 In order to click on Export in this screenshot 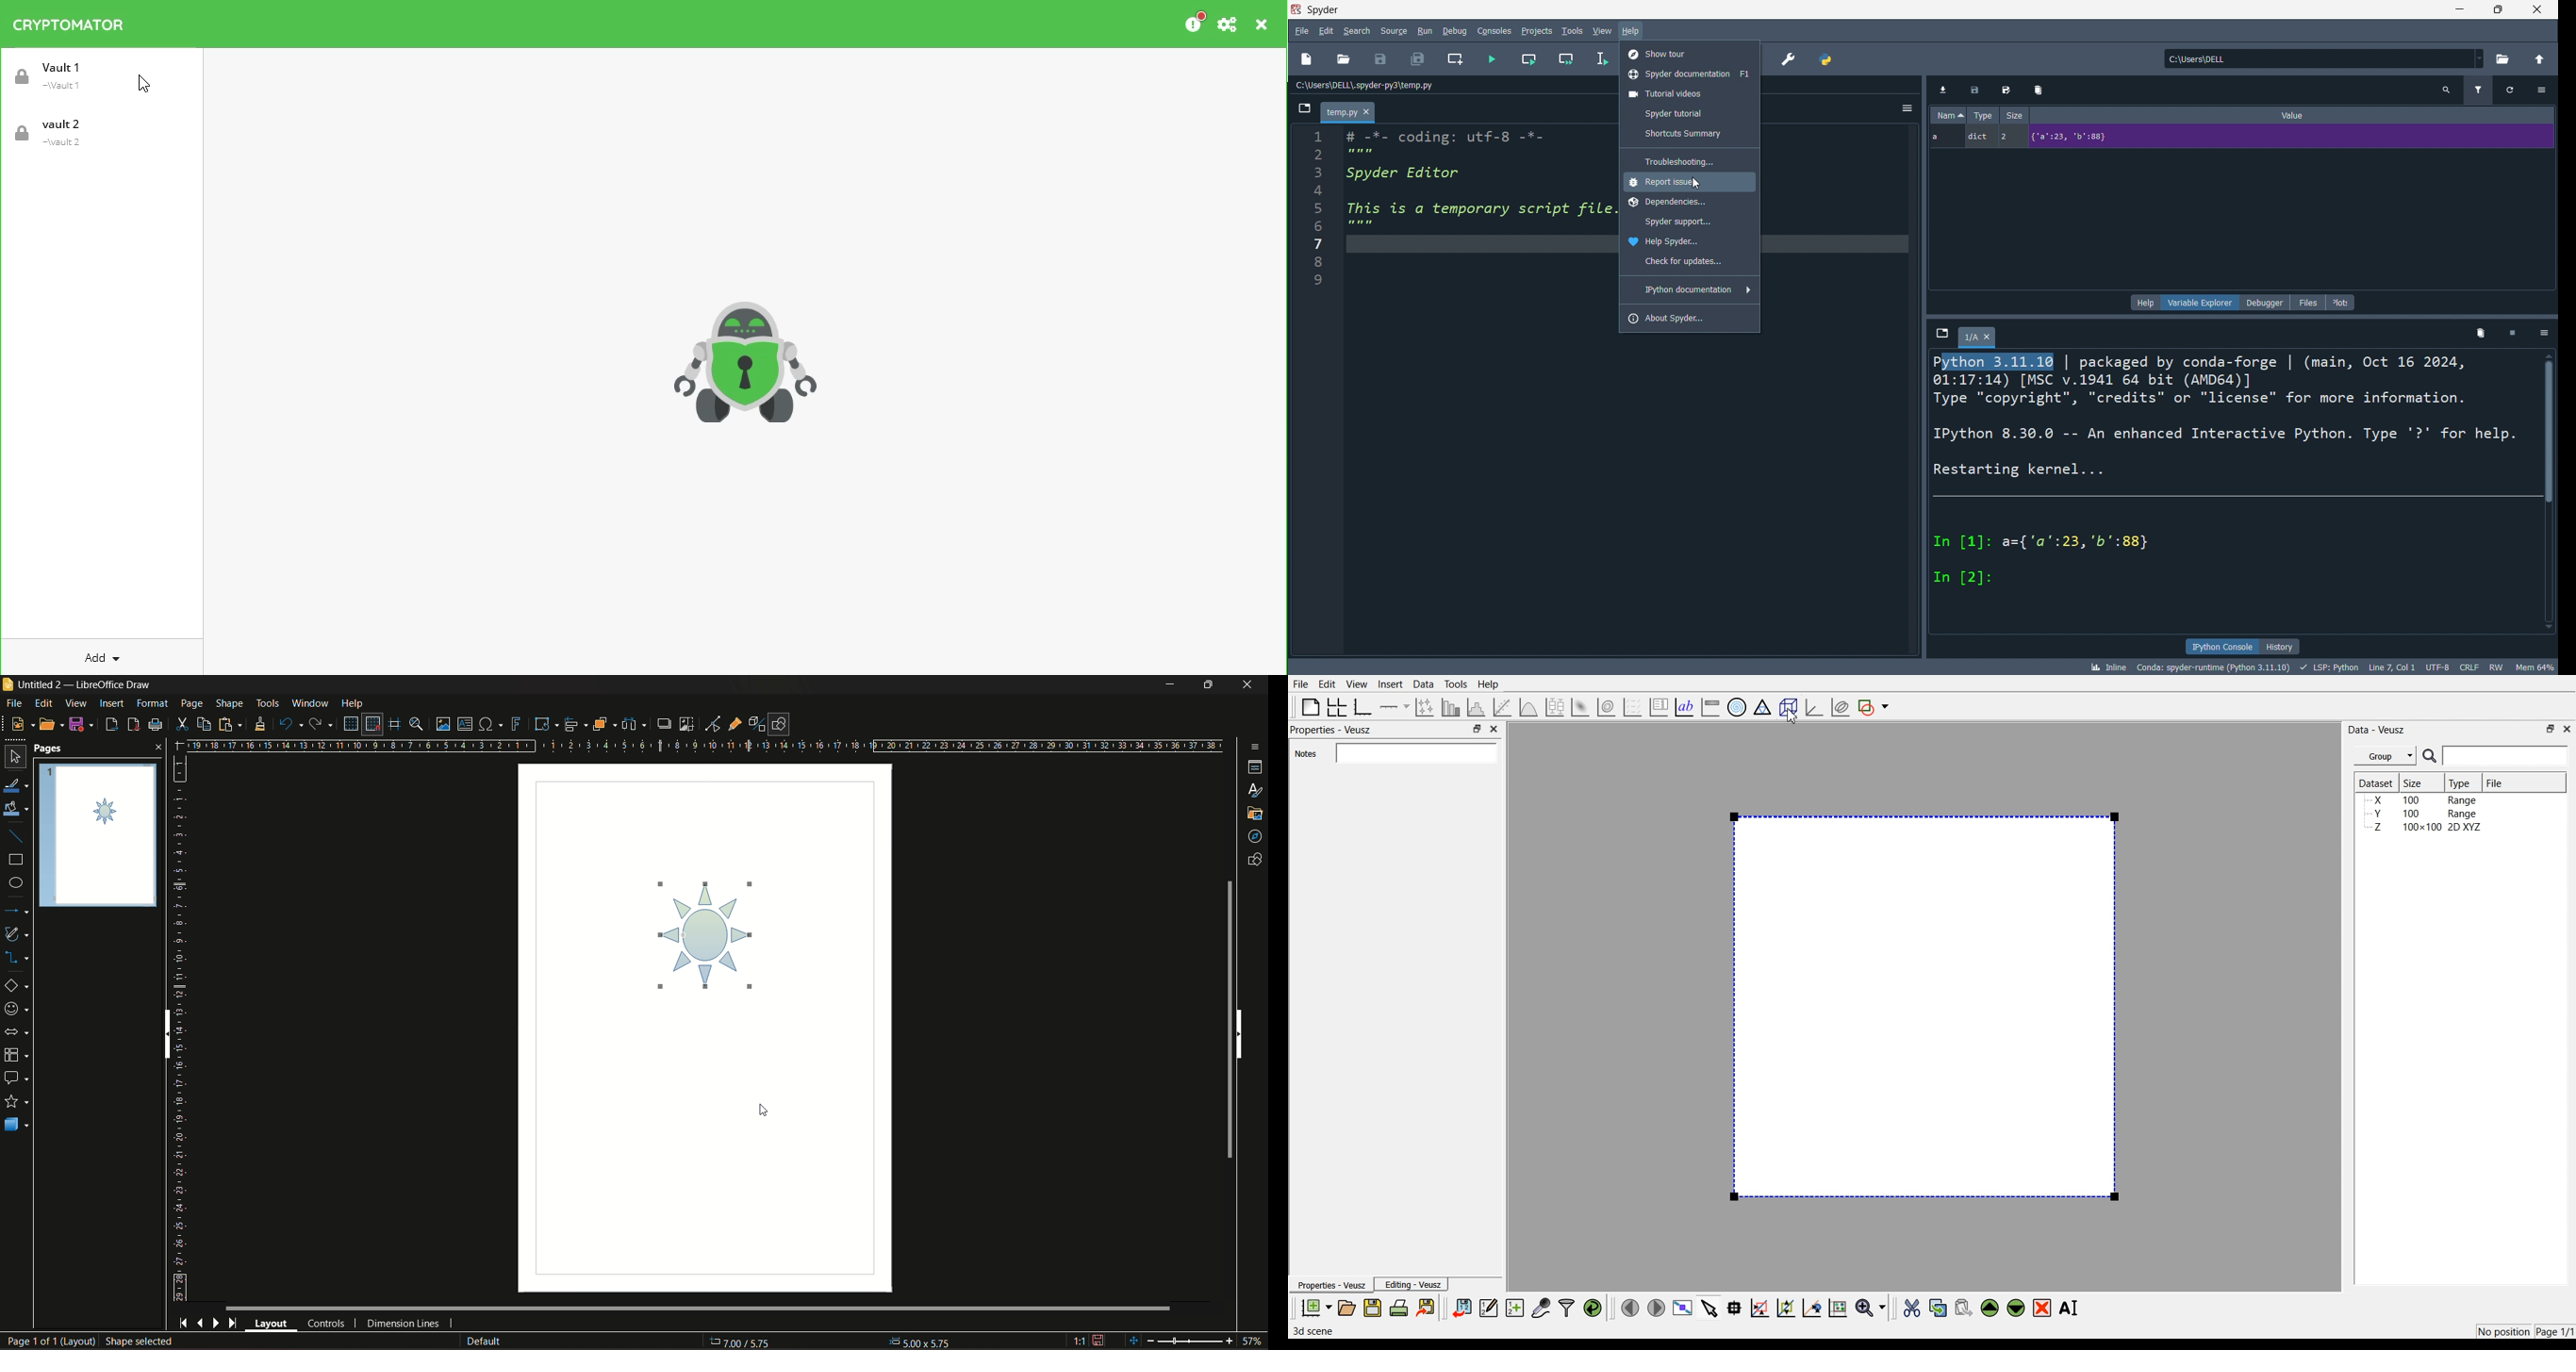, I will do `click(1974, 91)`.